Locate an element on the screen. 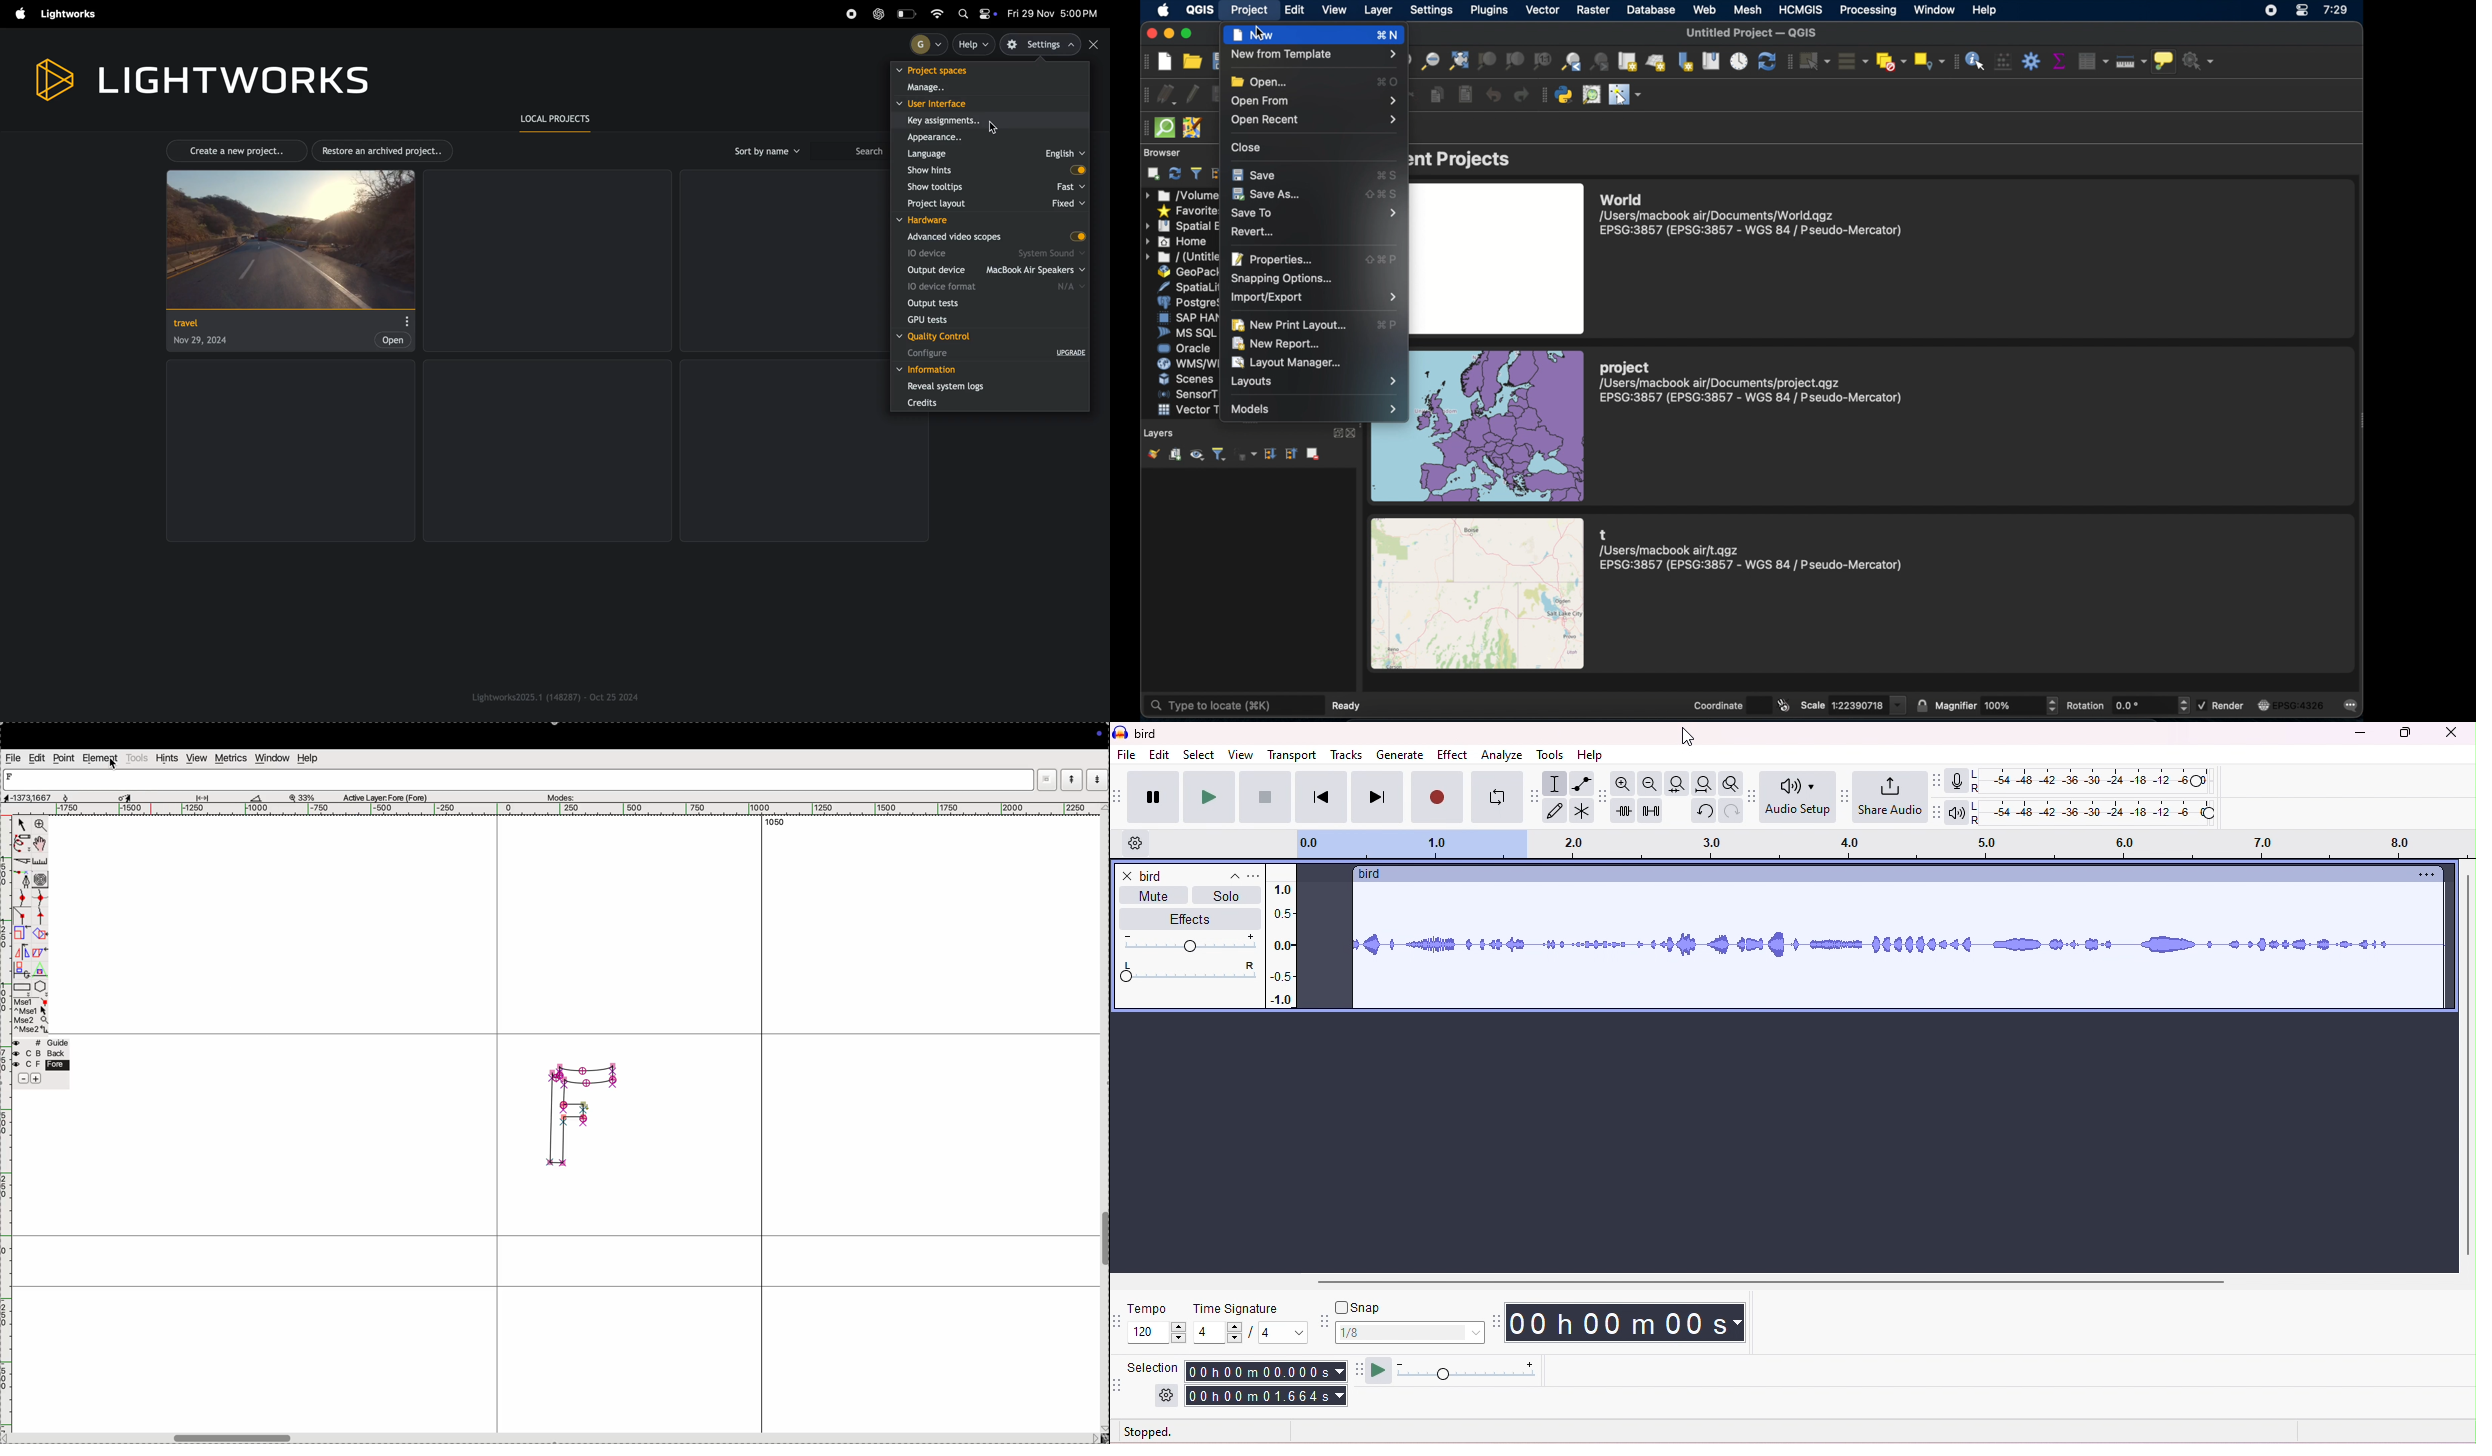 The width and height of the screenshot is (2492, 1456). audio set up  is located at coordinates (1799, 798).